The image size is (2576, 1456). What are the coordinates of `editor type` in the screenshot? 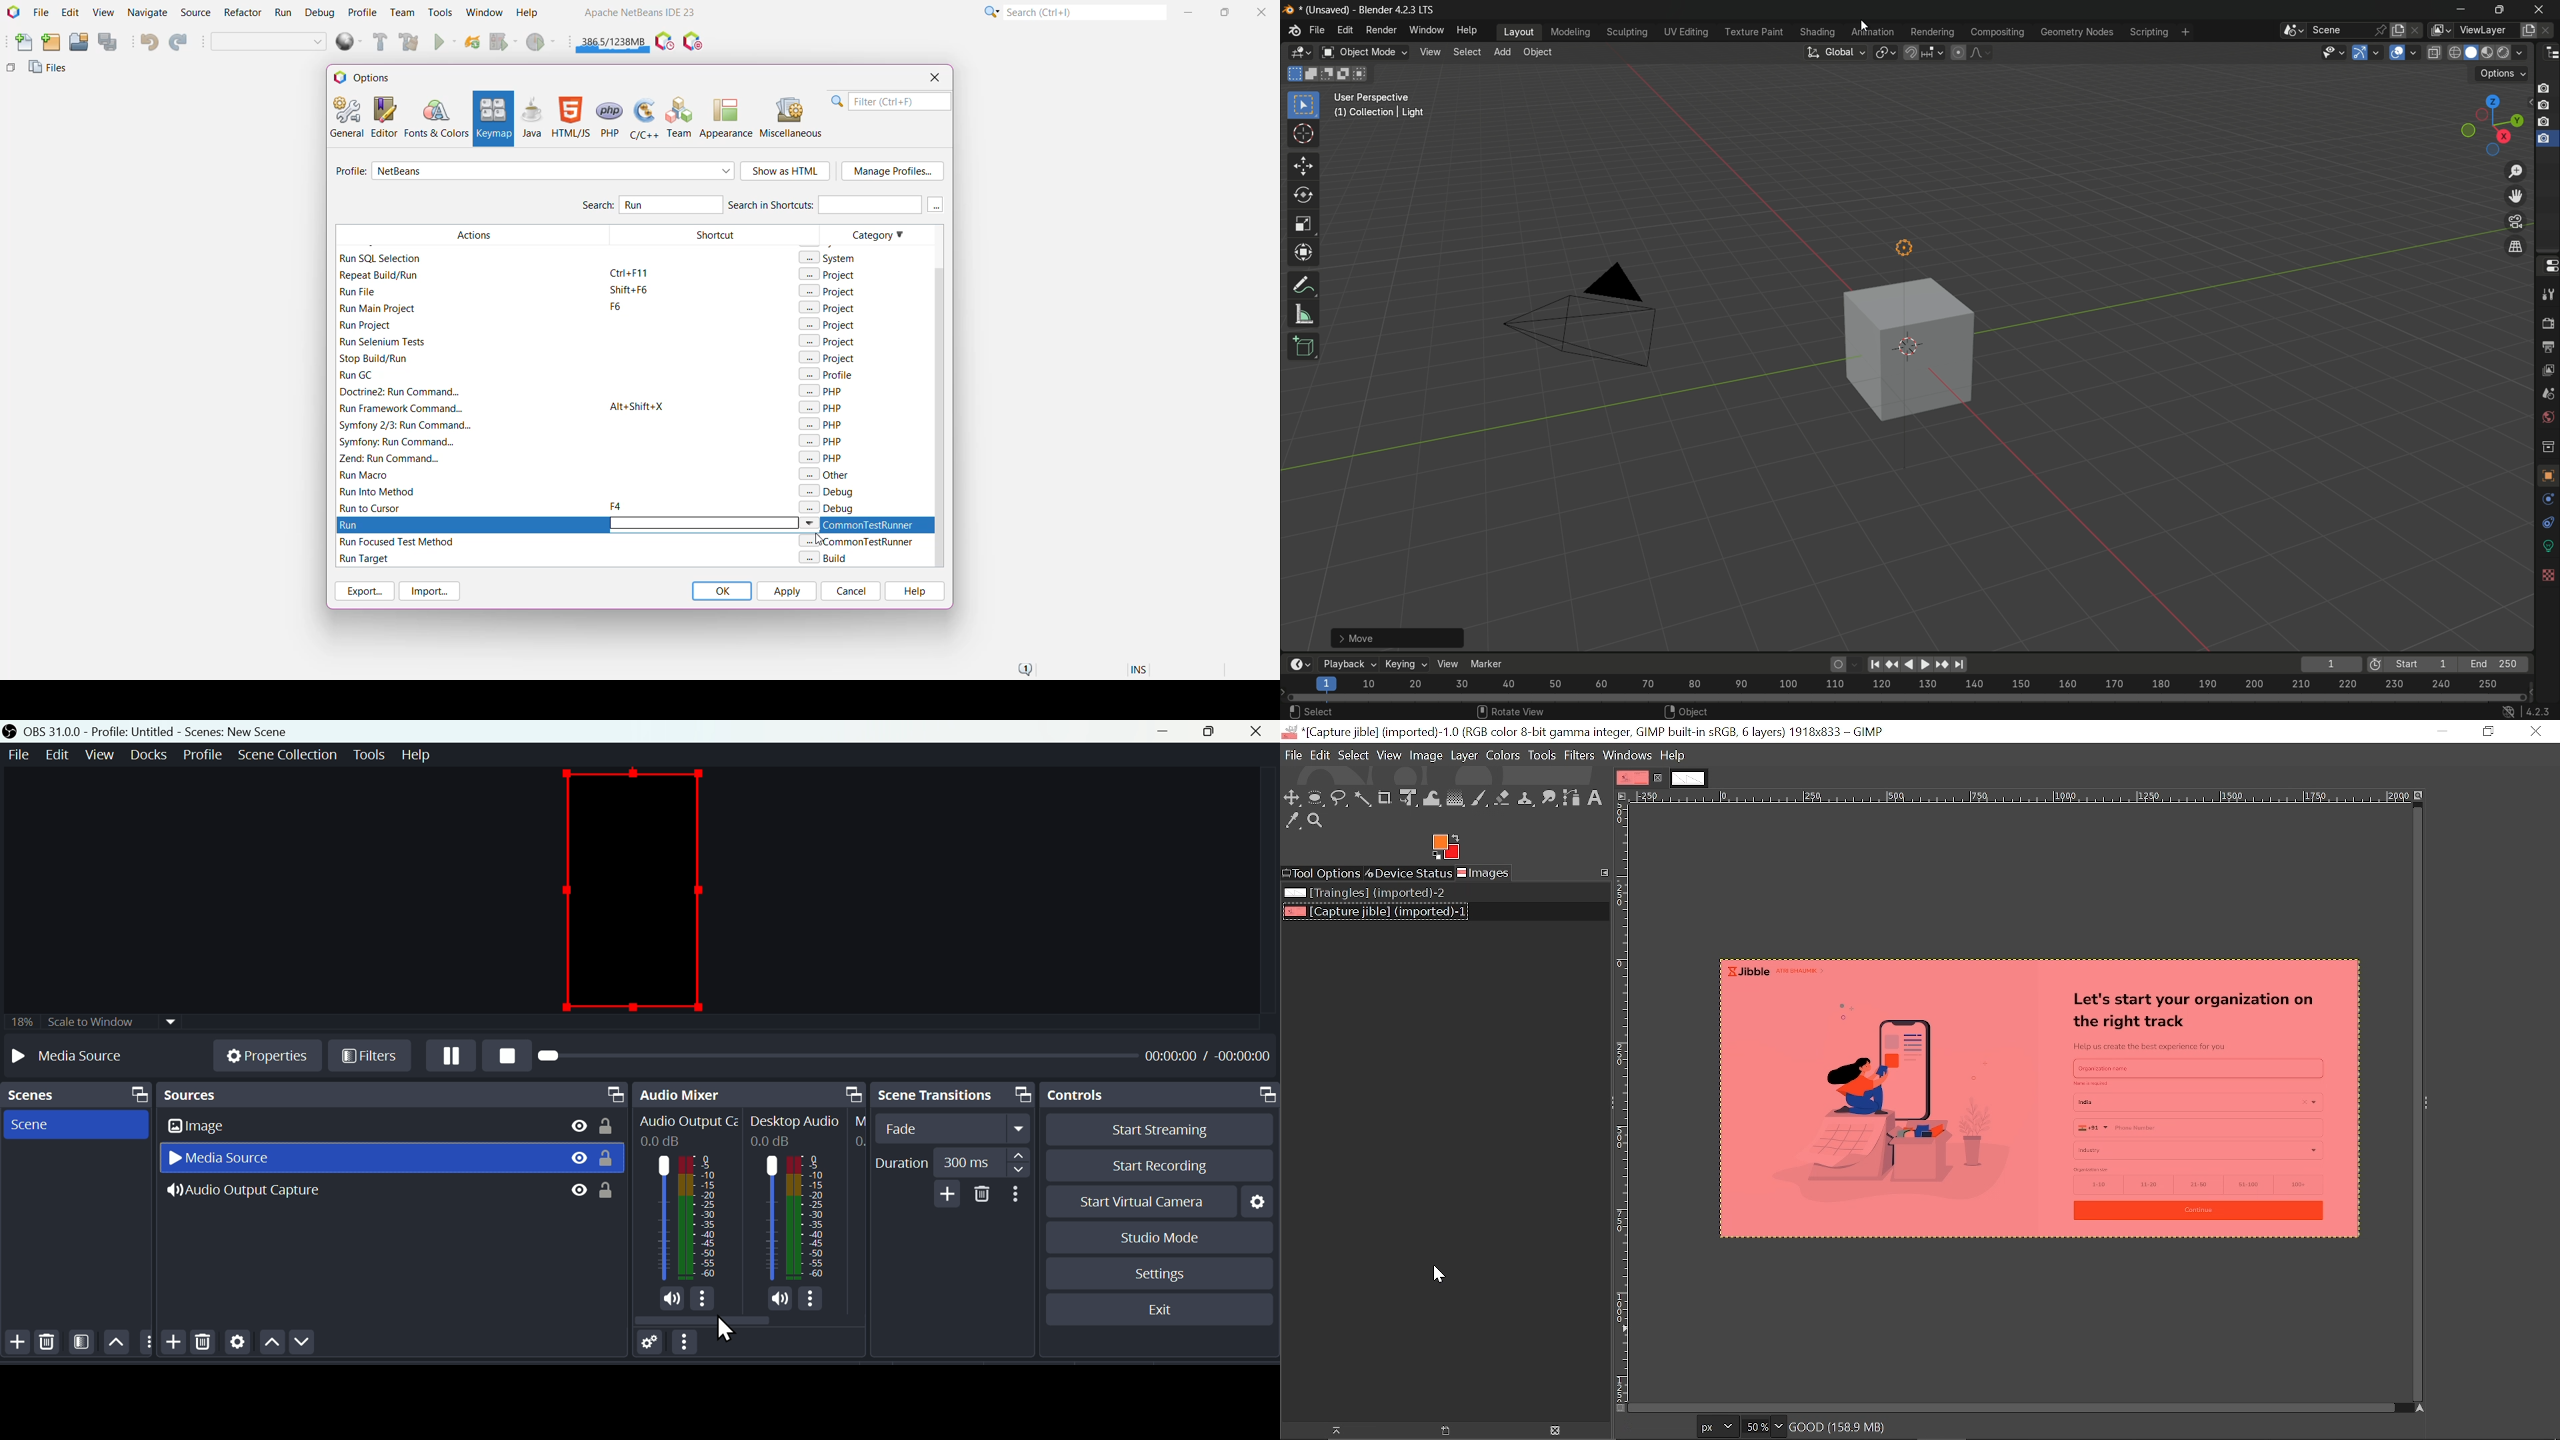 It's located at (2548, 54).